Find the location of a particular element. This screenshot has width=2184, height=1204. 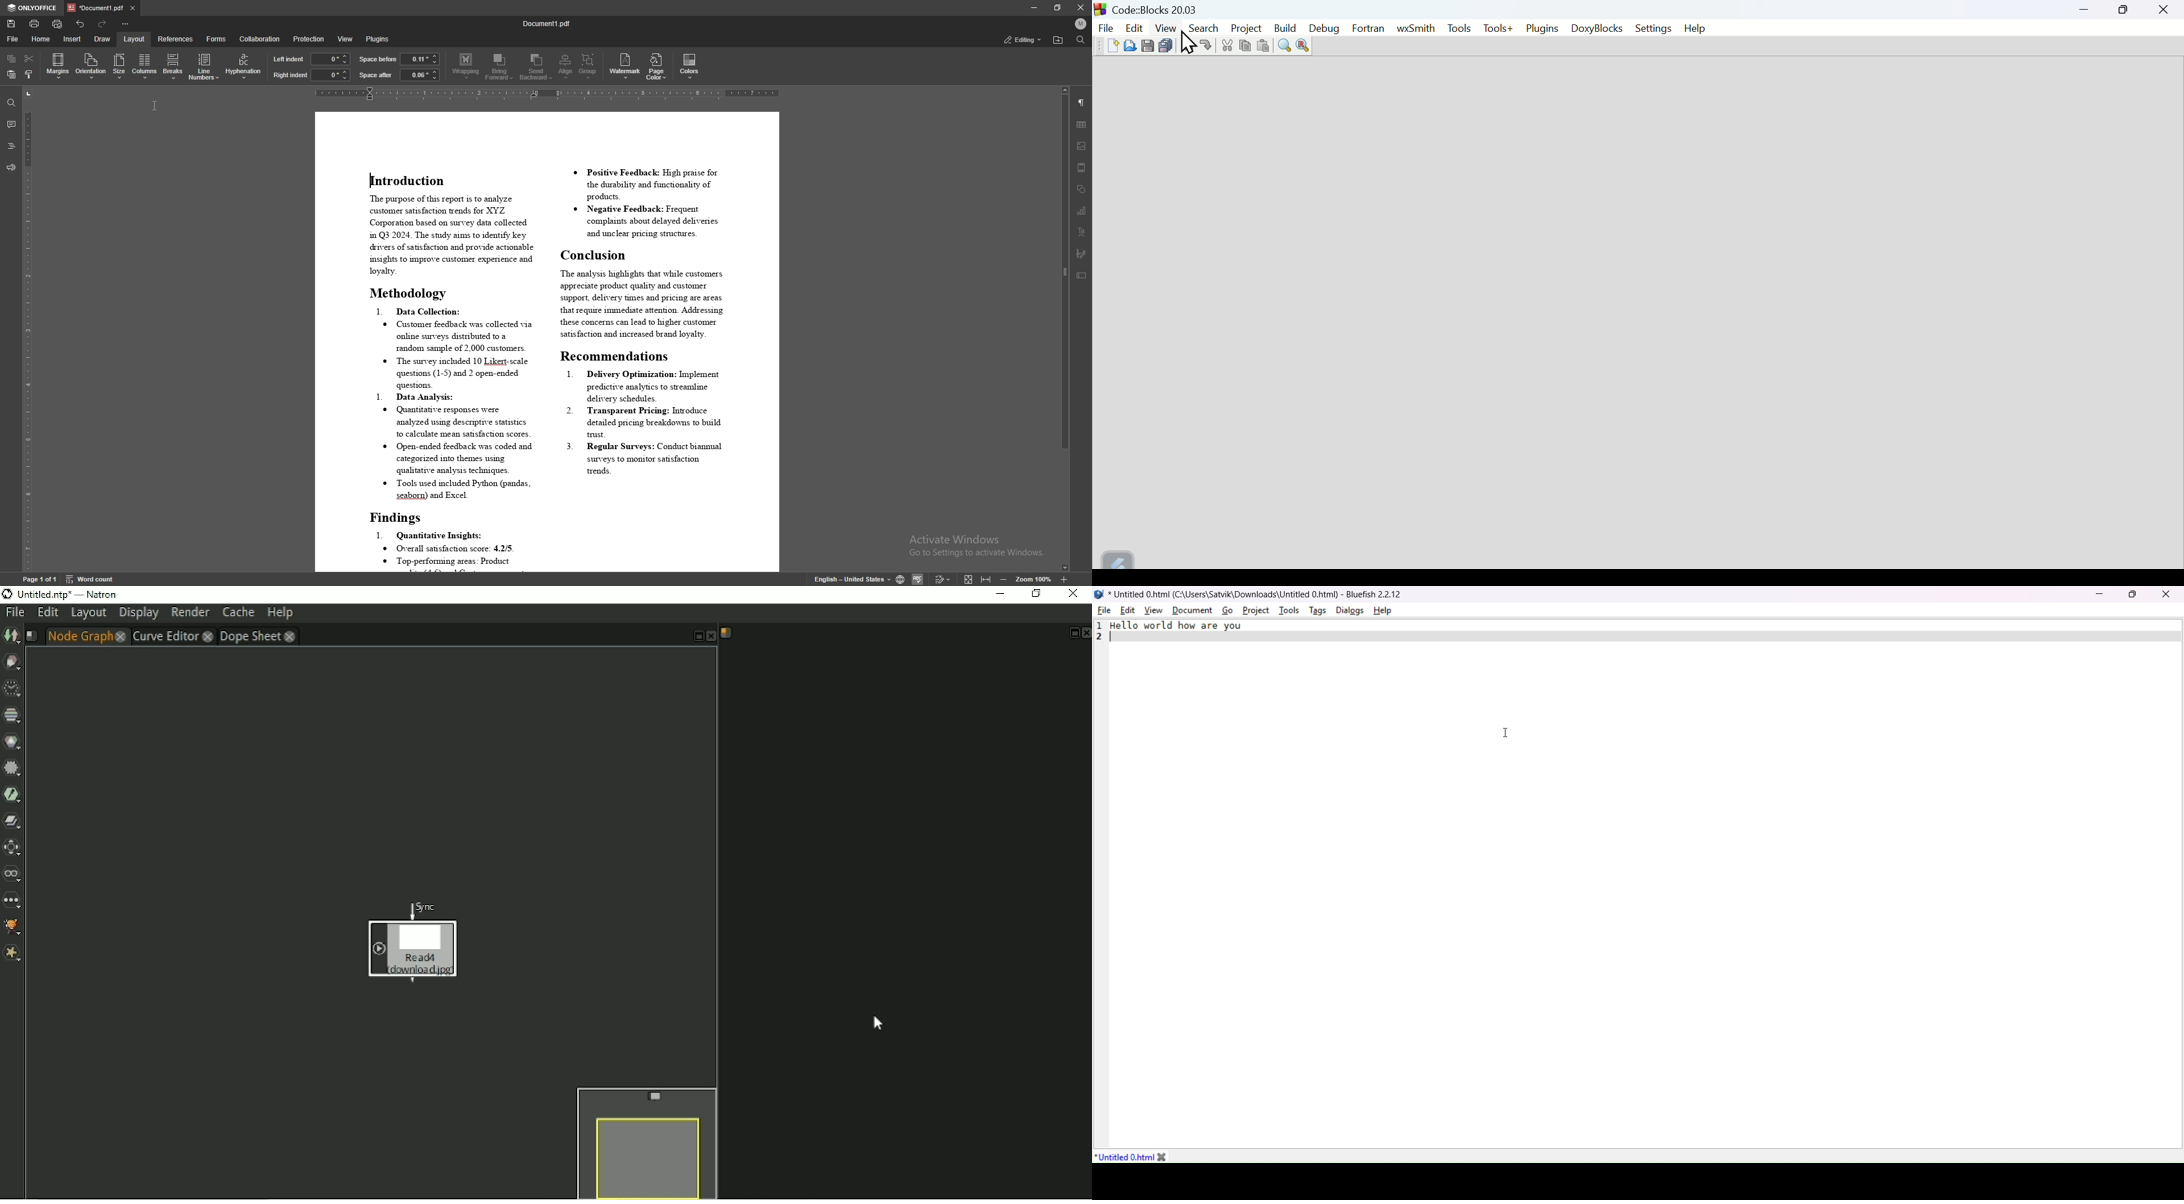

Render is located at coordinates (191, 612).